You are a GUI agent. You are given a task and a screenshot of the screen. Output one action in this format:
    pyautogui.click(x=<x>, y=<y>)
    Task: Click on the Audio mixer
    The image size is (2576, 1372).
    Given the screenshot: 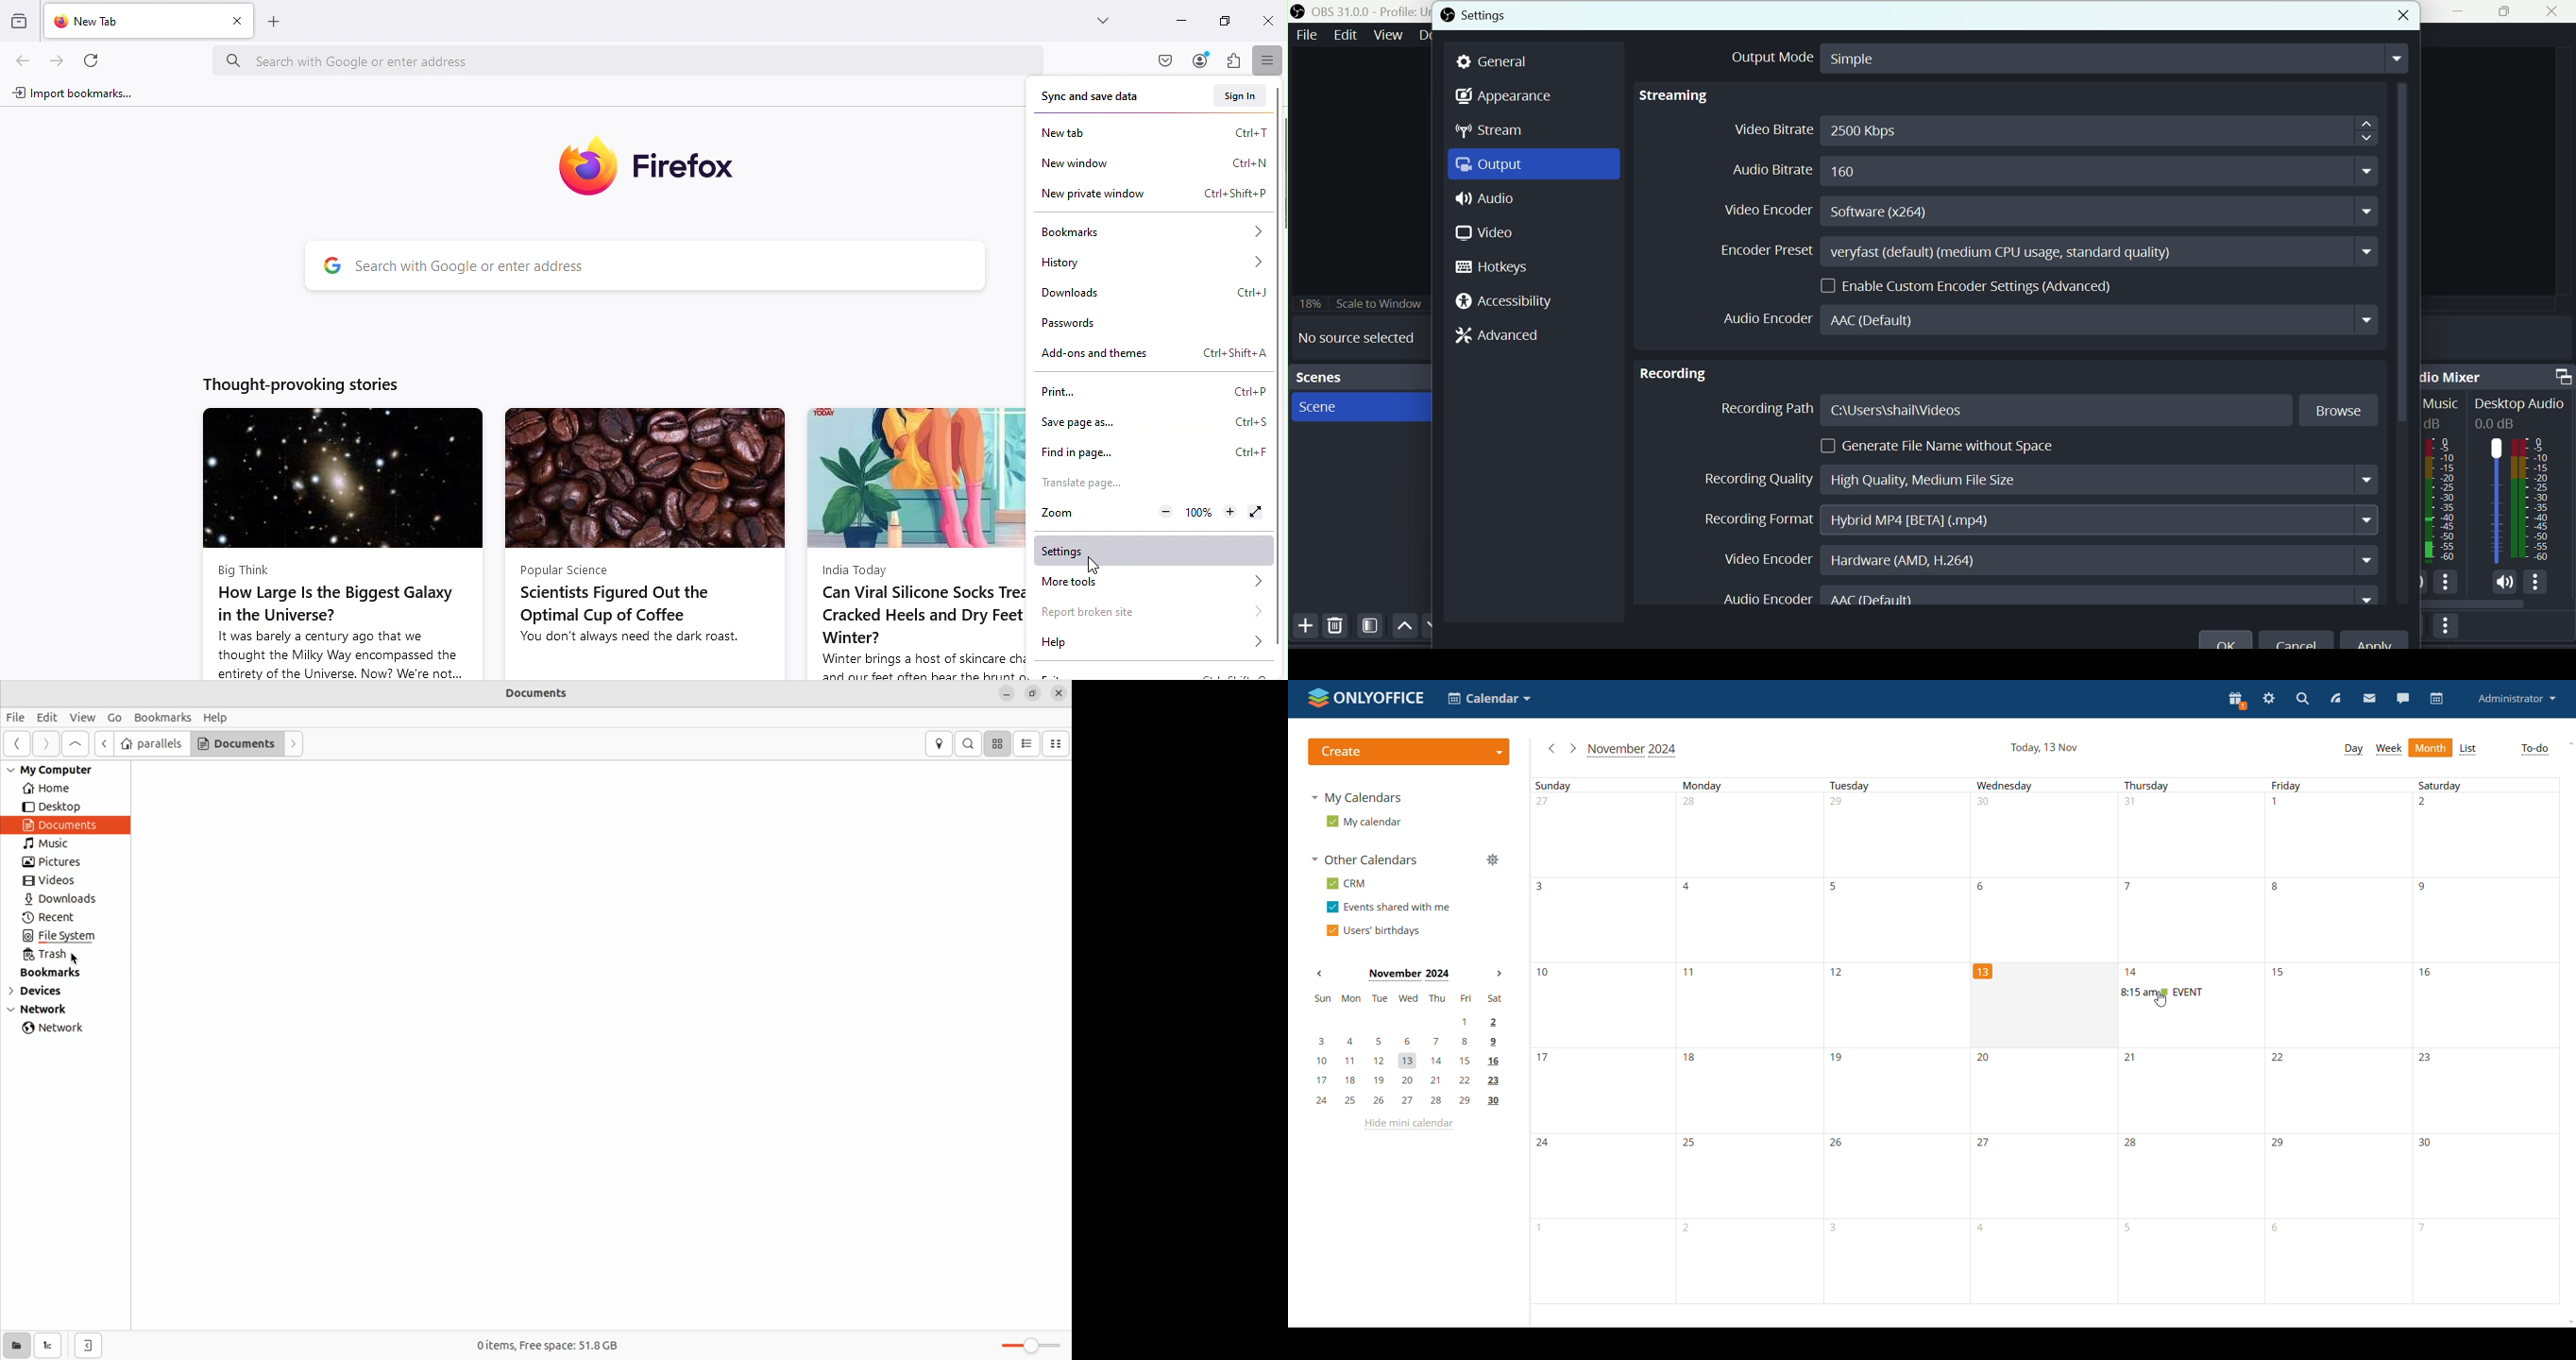 What is the action you would take?
    pyautogui.click(x=2496, y=374)
    